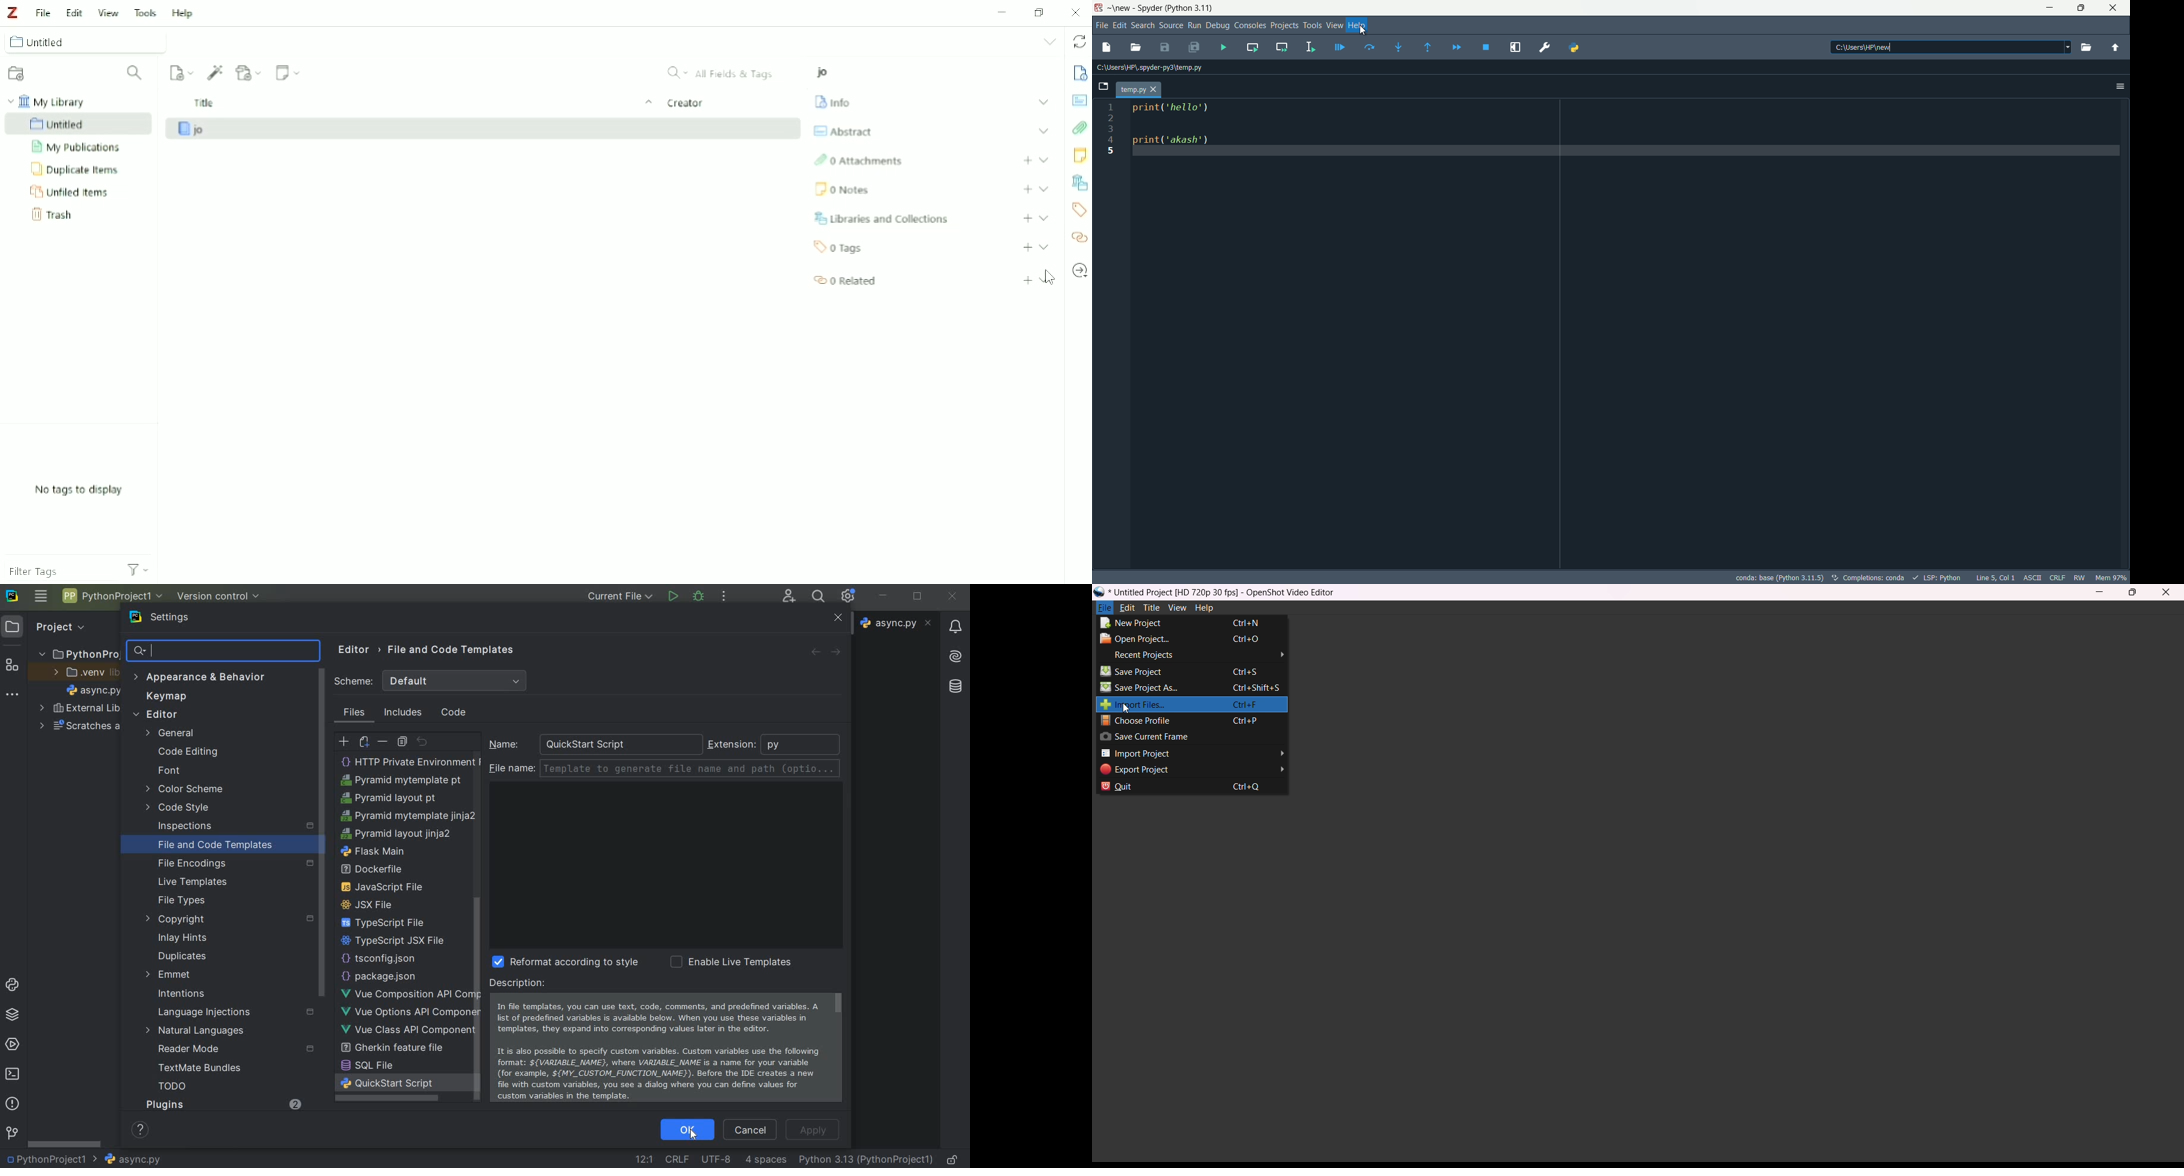 The image size is (2184, 1176). Describe the element at coordinates (228, 844) in the screenshot. I see `file and code templates` at that location.